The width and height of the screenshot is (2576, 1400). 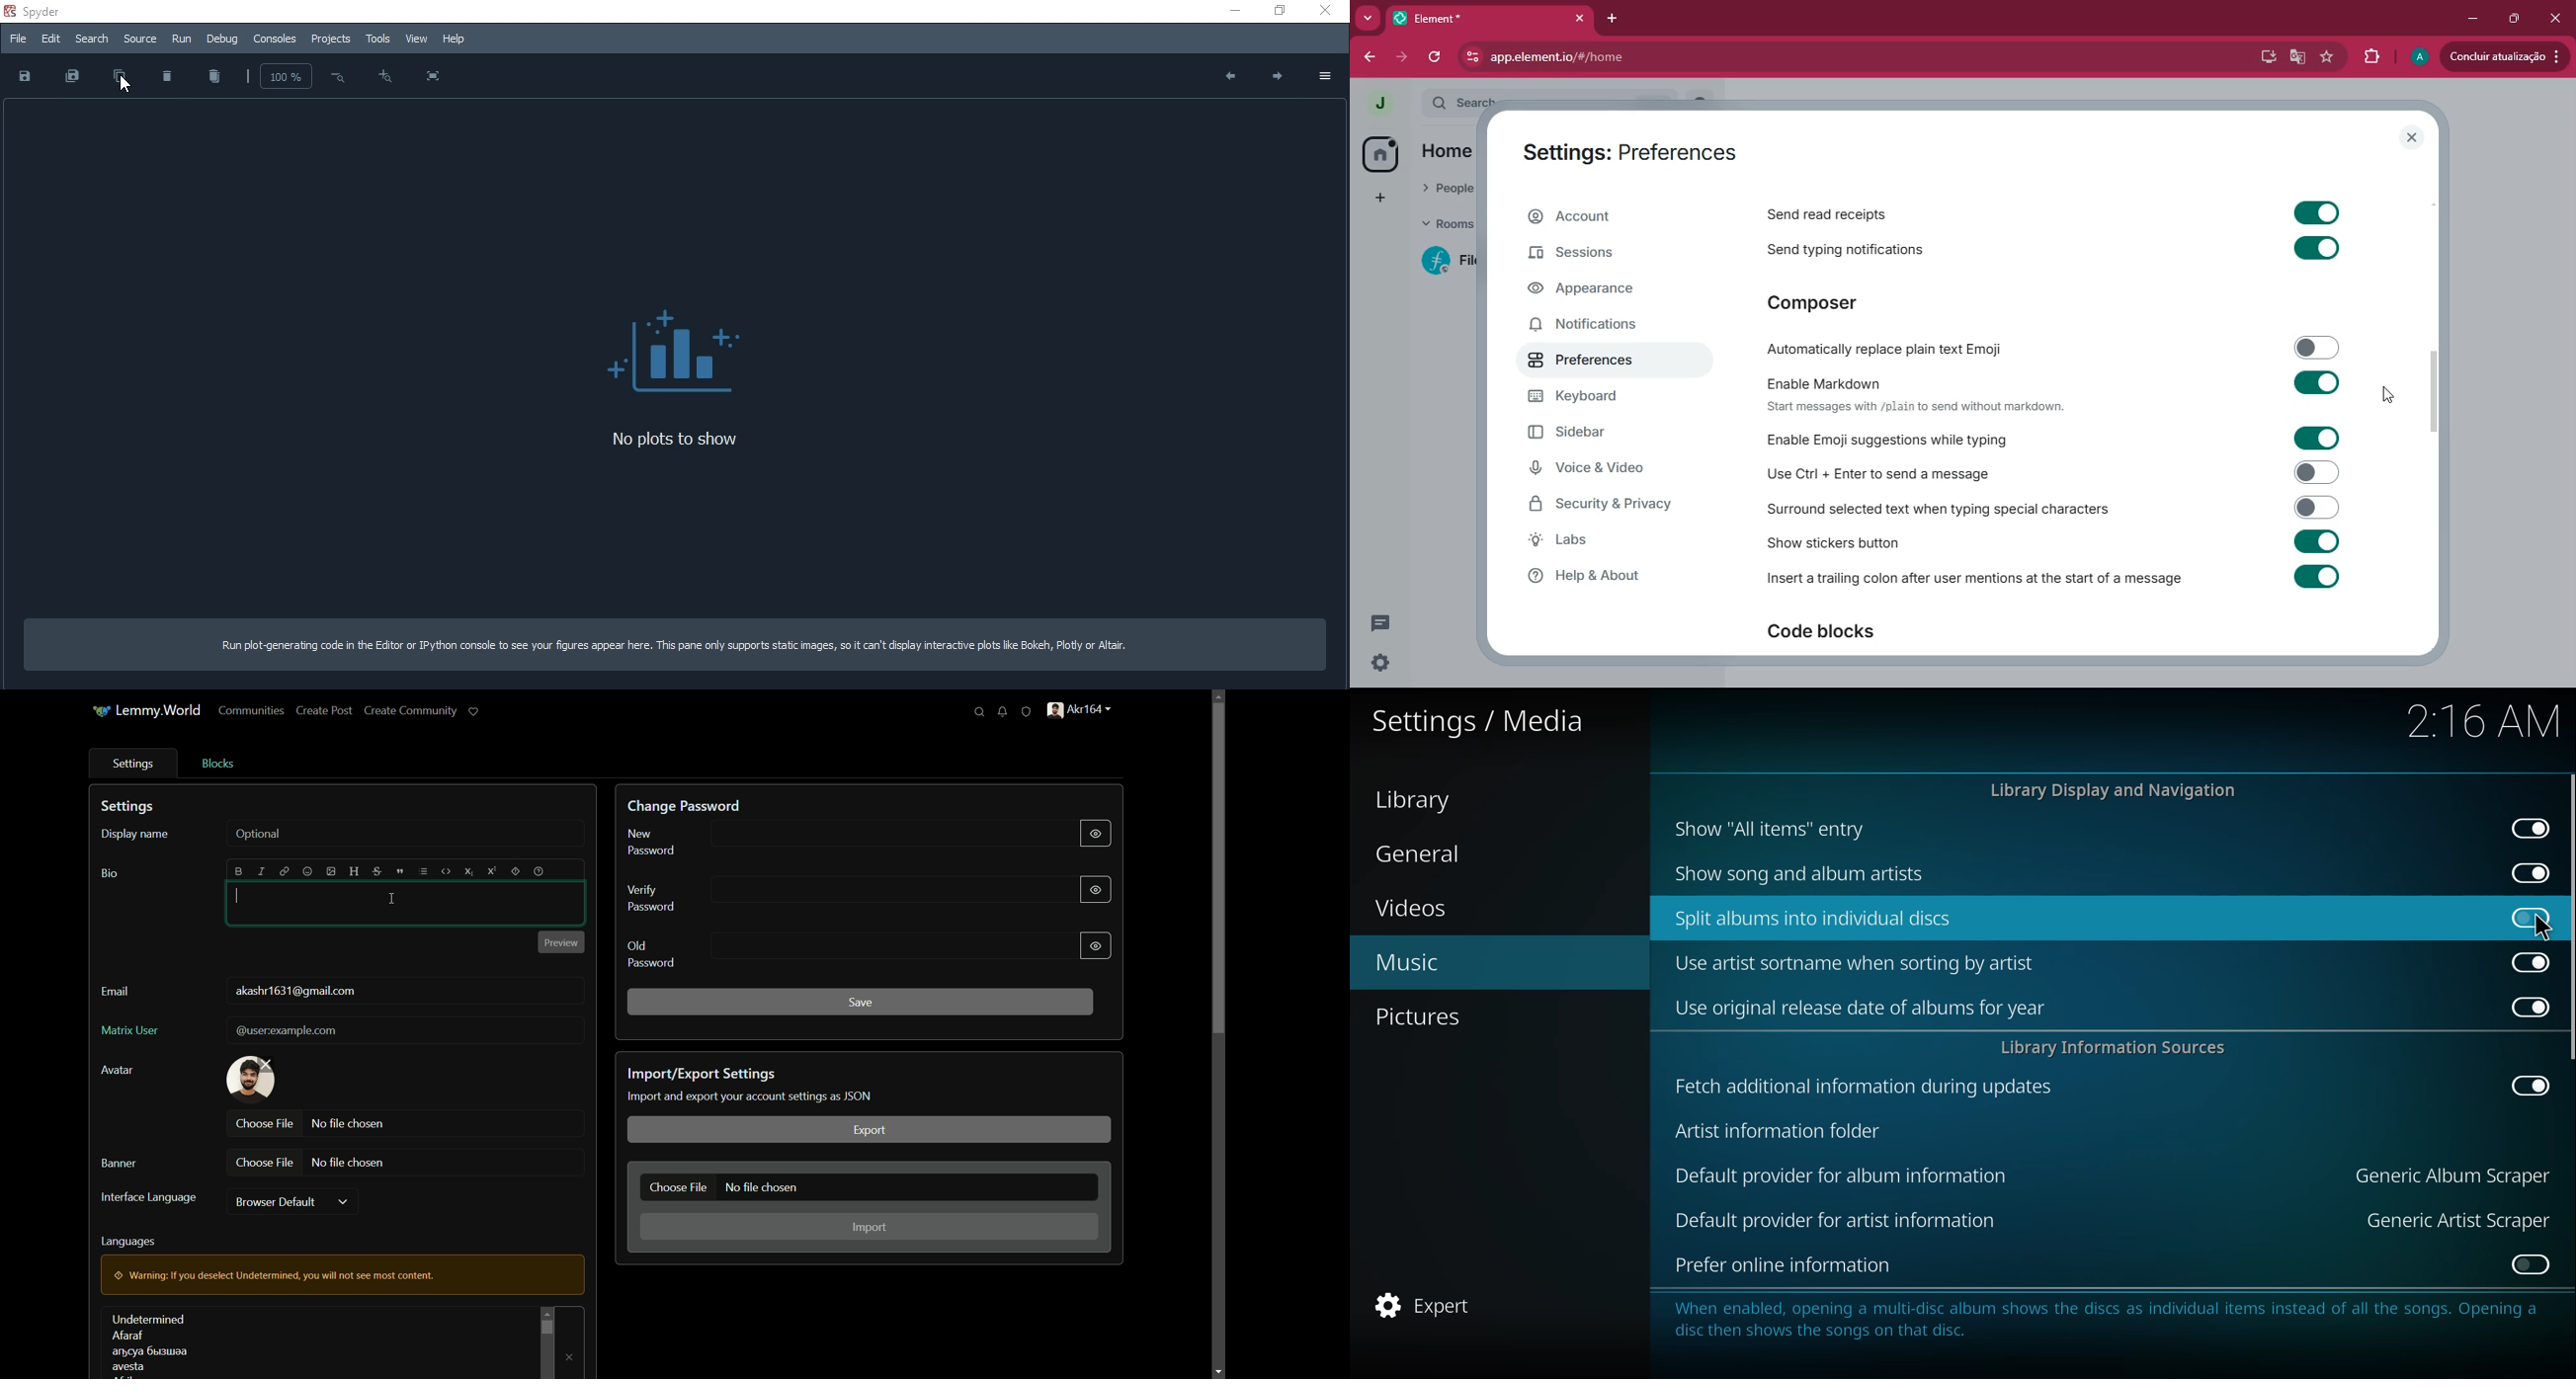 What do you see at coordinates (49, 37) in the screenshot?
I see `Edit` at bounding box center [49, 37].